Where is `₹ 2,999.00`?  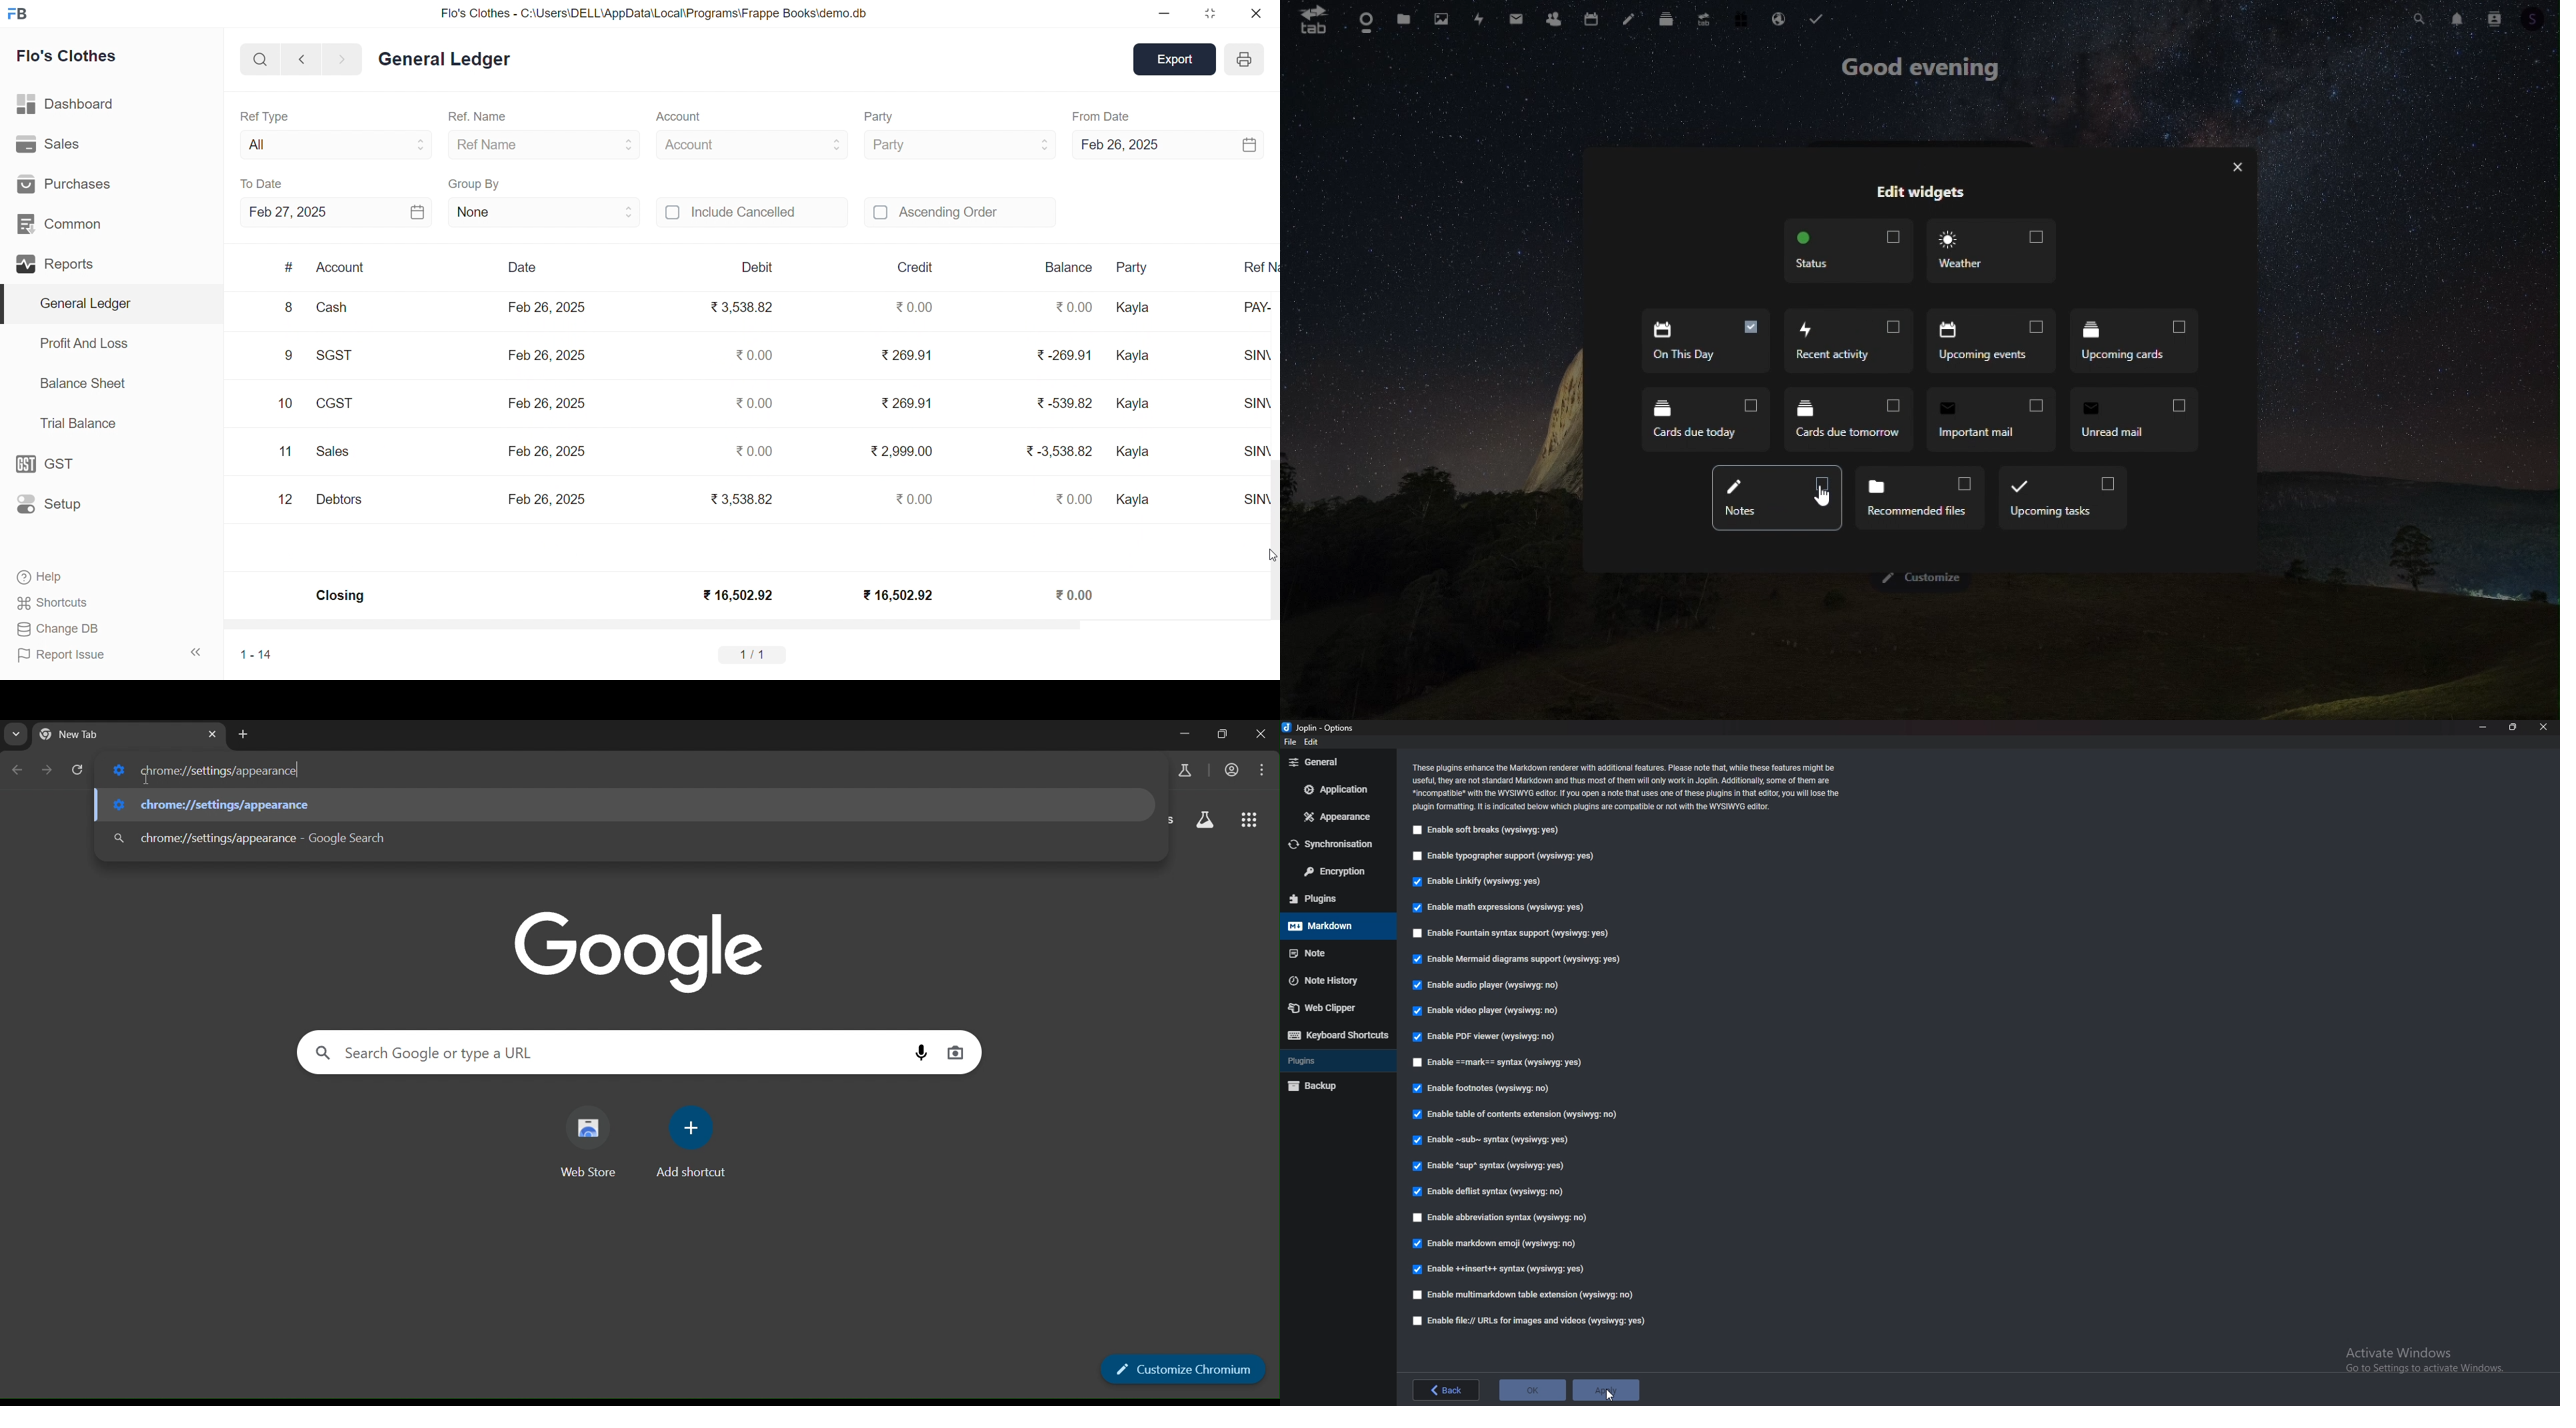
₹ 2,999.00 is located at coordinates (904, 451).